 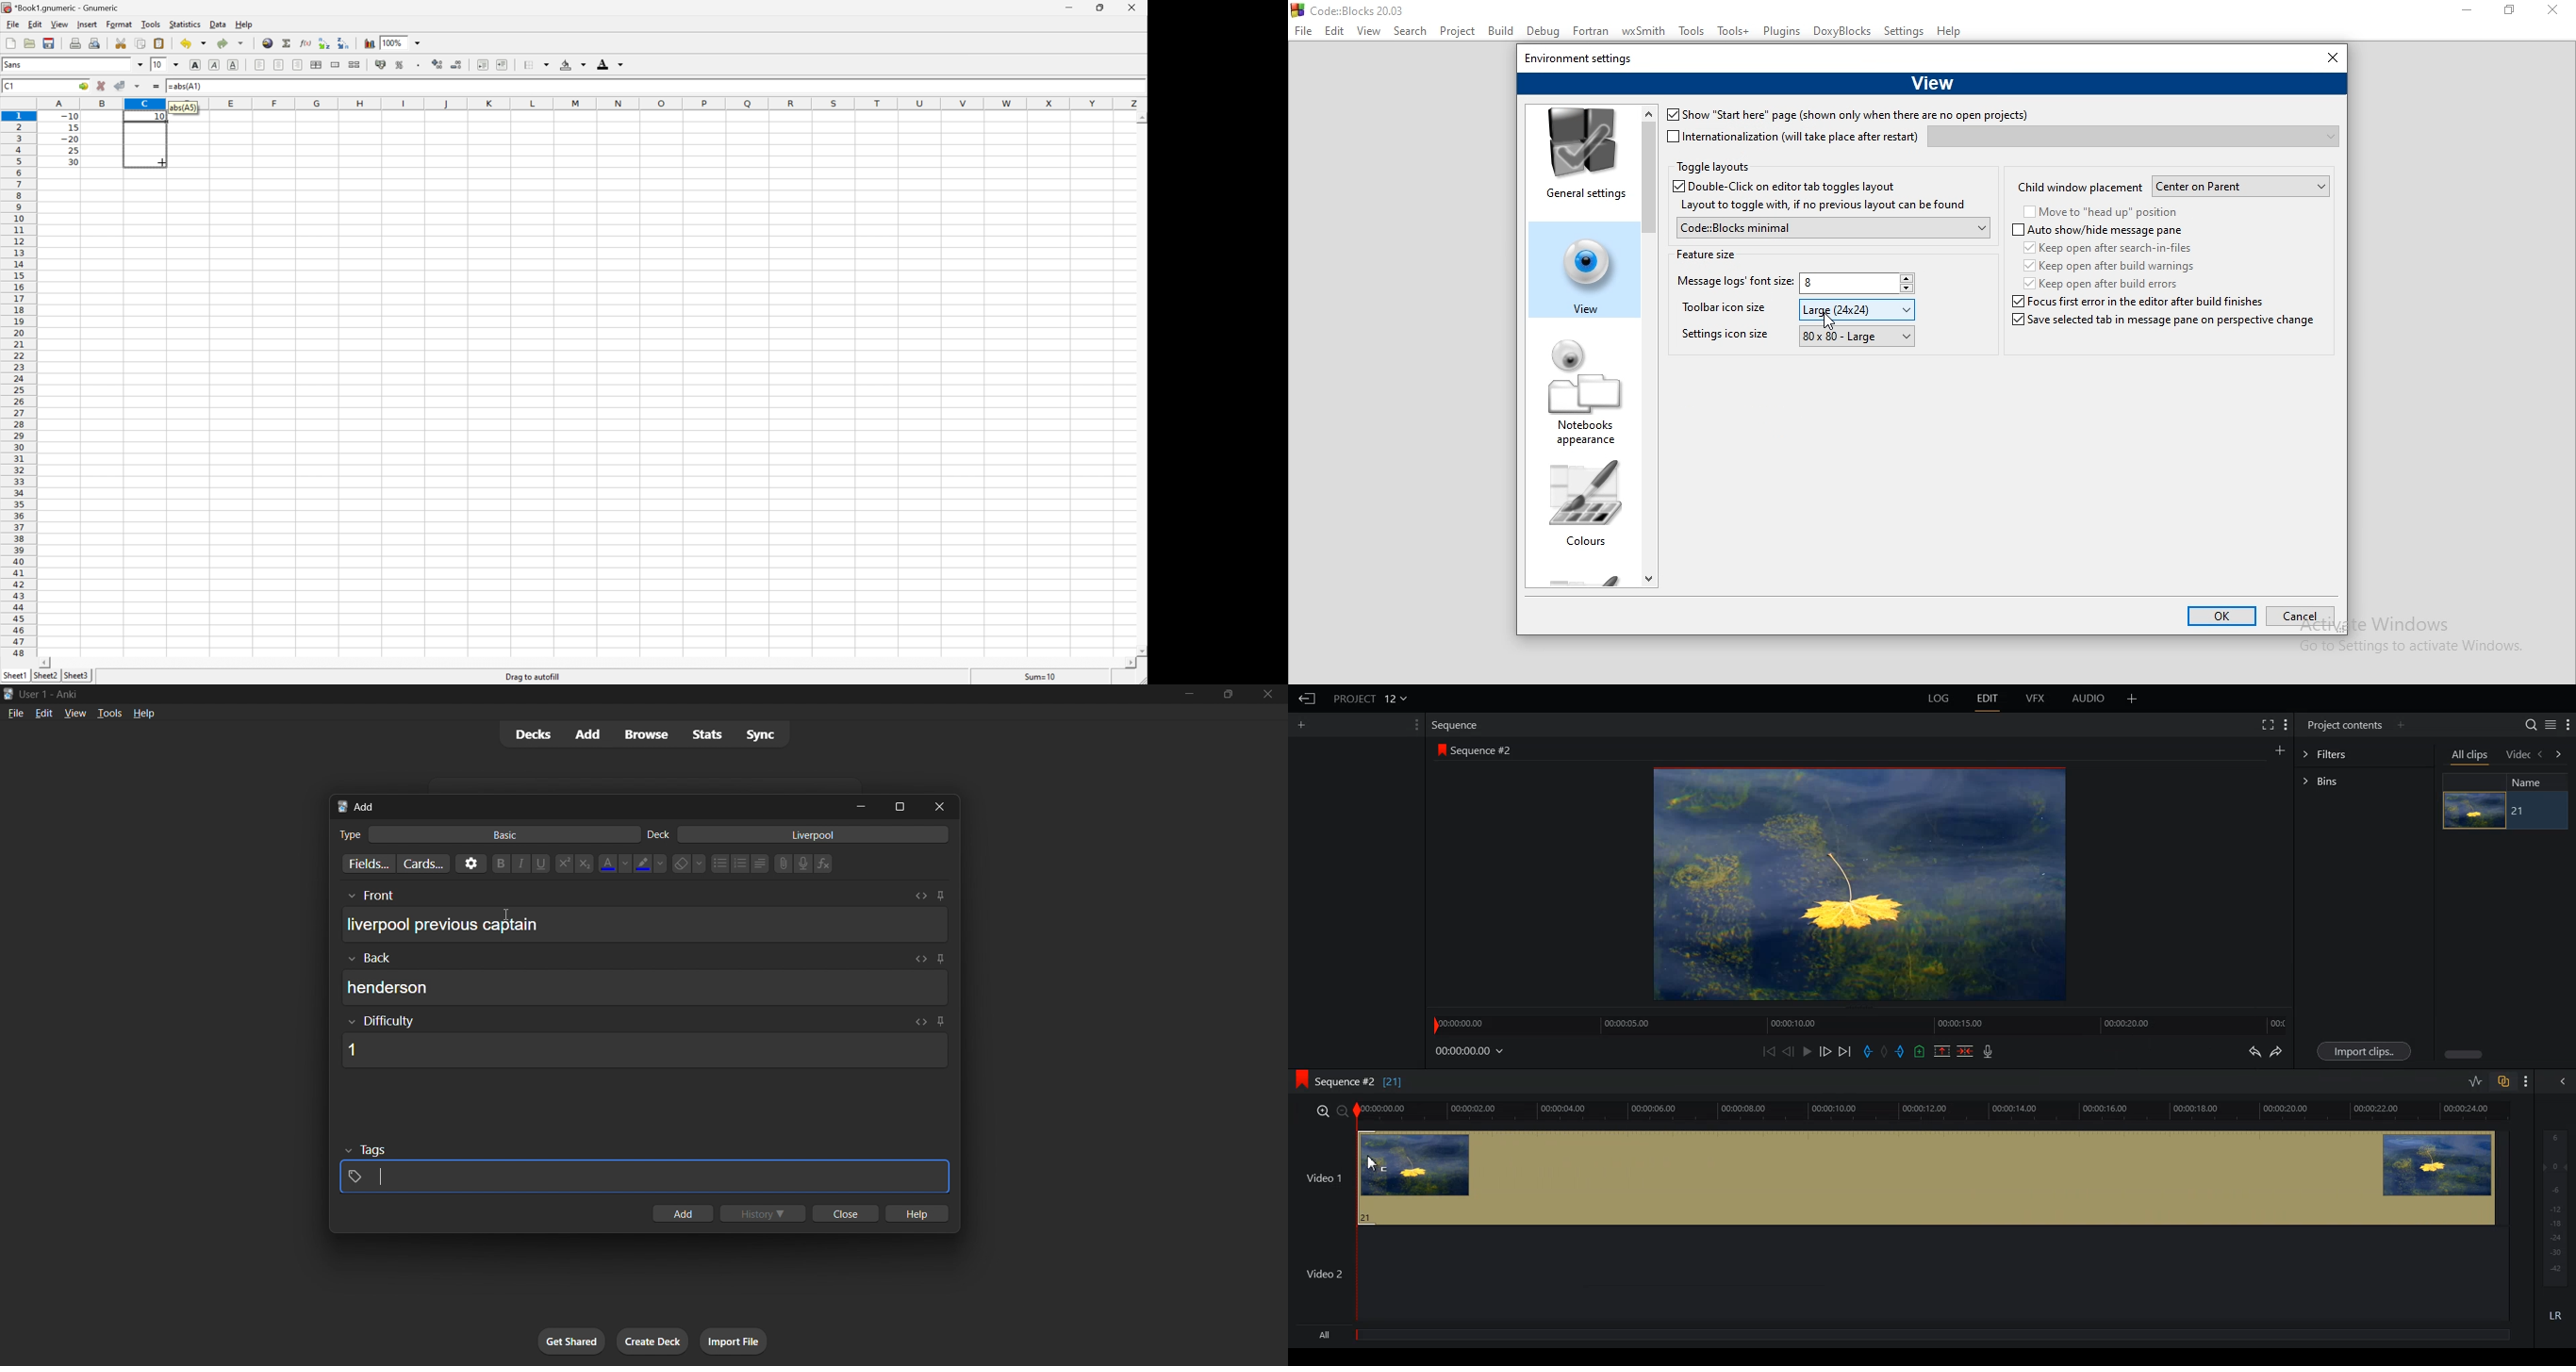 What do you see at coordinates (1585, 394) in the screenshot?
I see `notebooks appearance` at bounding box center [1585, 394].